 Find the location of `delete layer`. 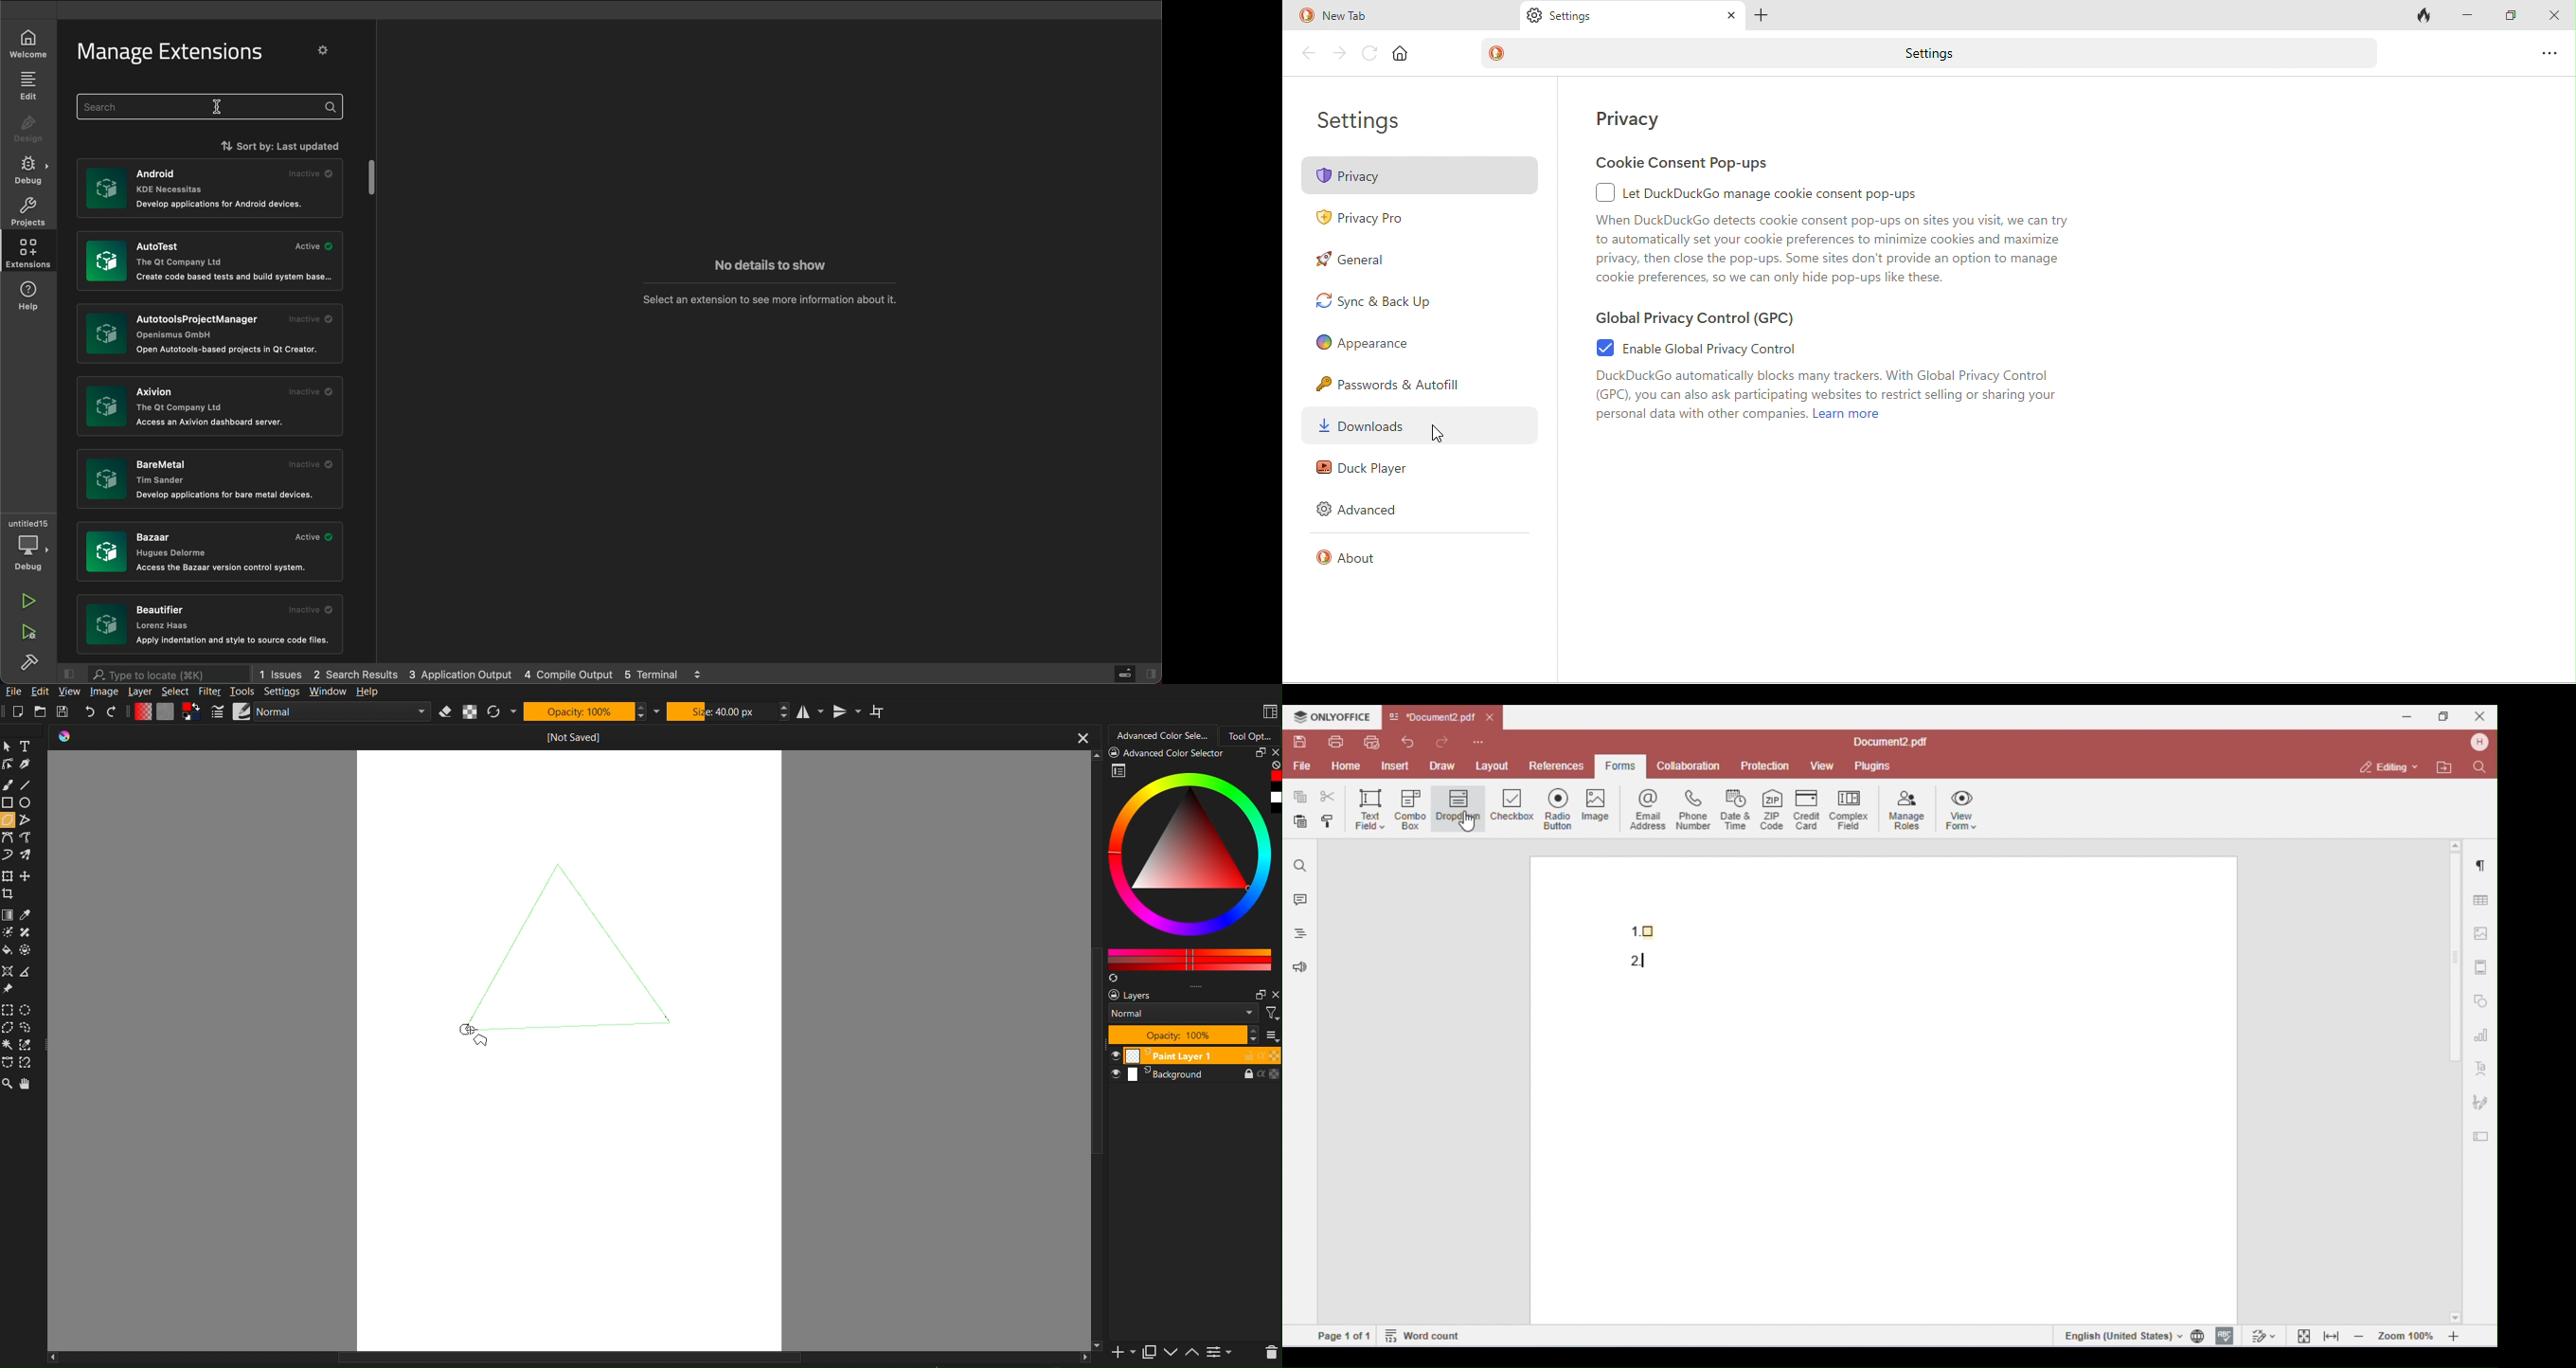

delete layer is located at coordinates (1271, 1353).